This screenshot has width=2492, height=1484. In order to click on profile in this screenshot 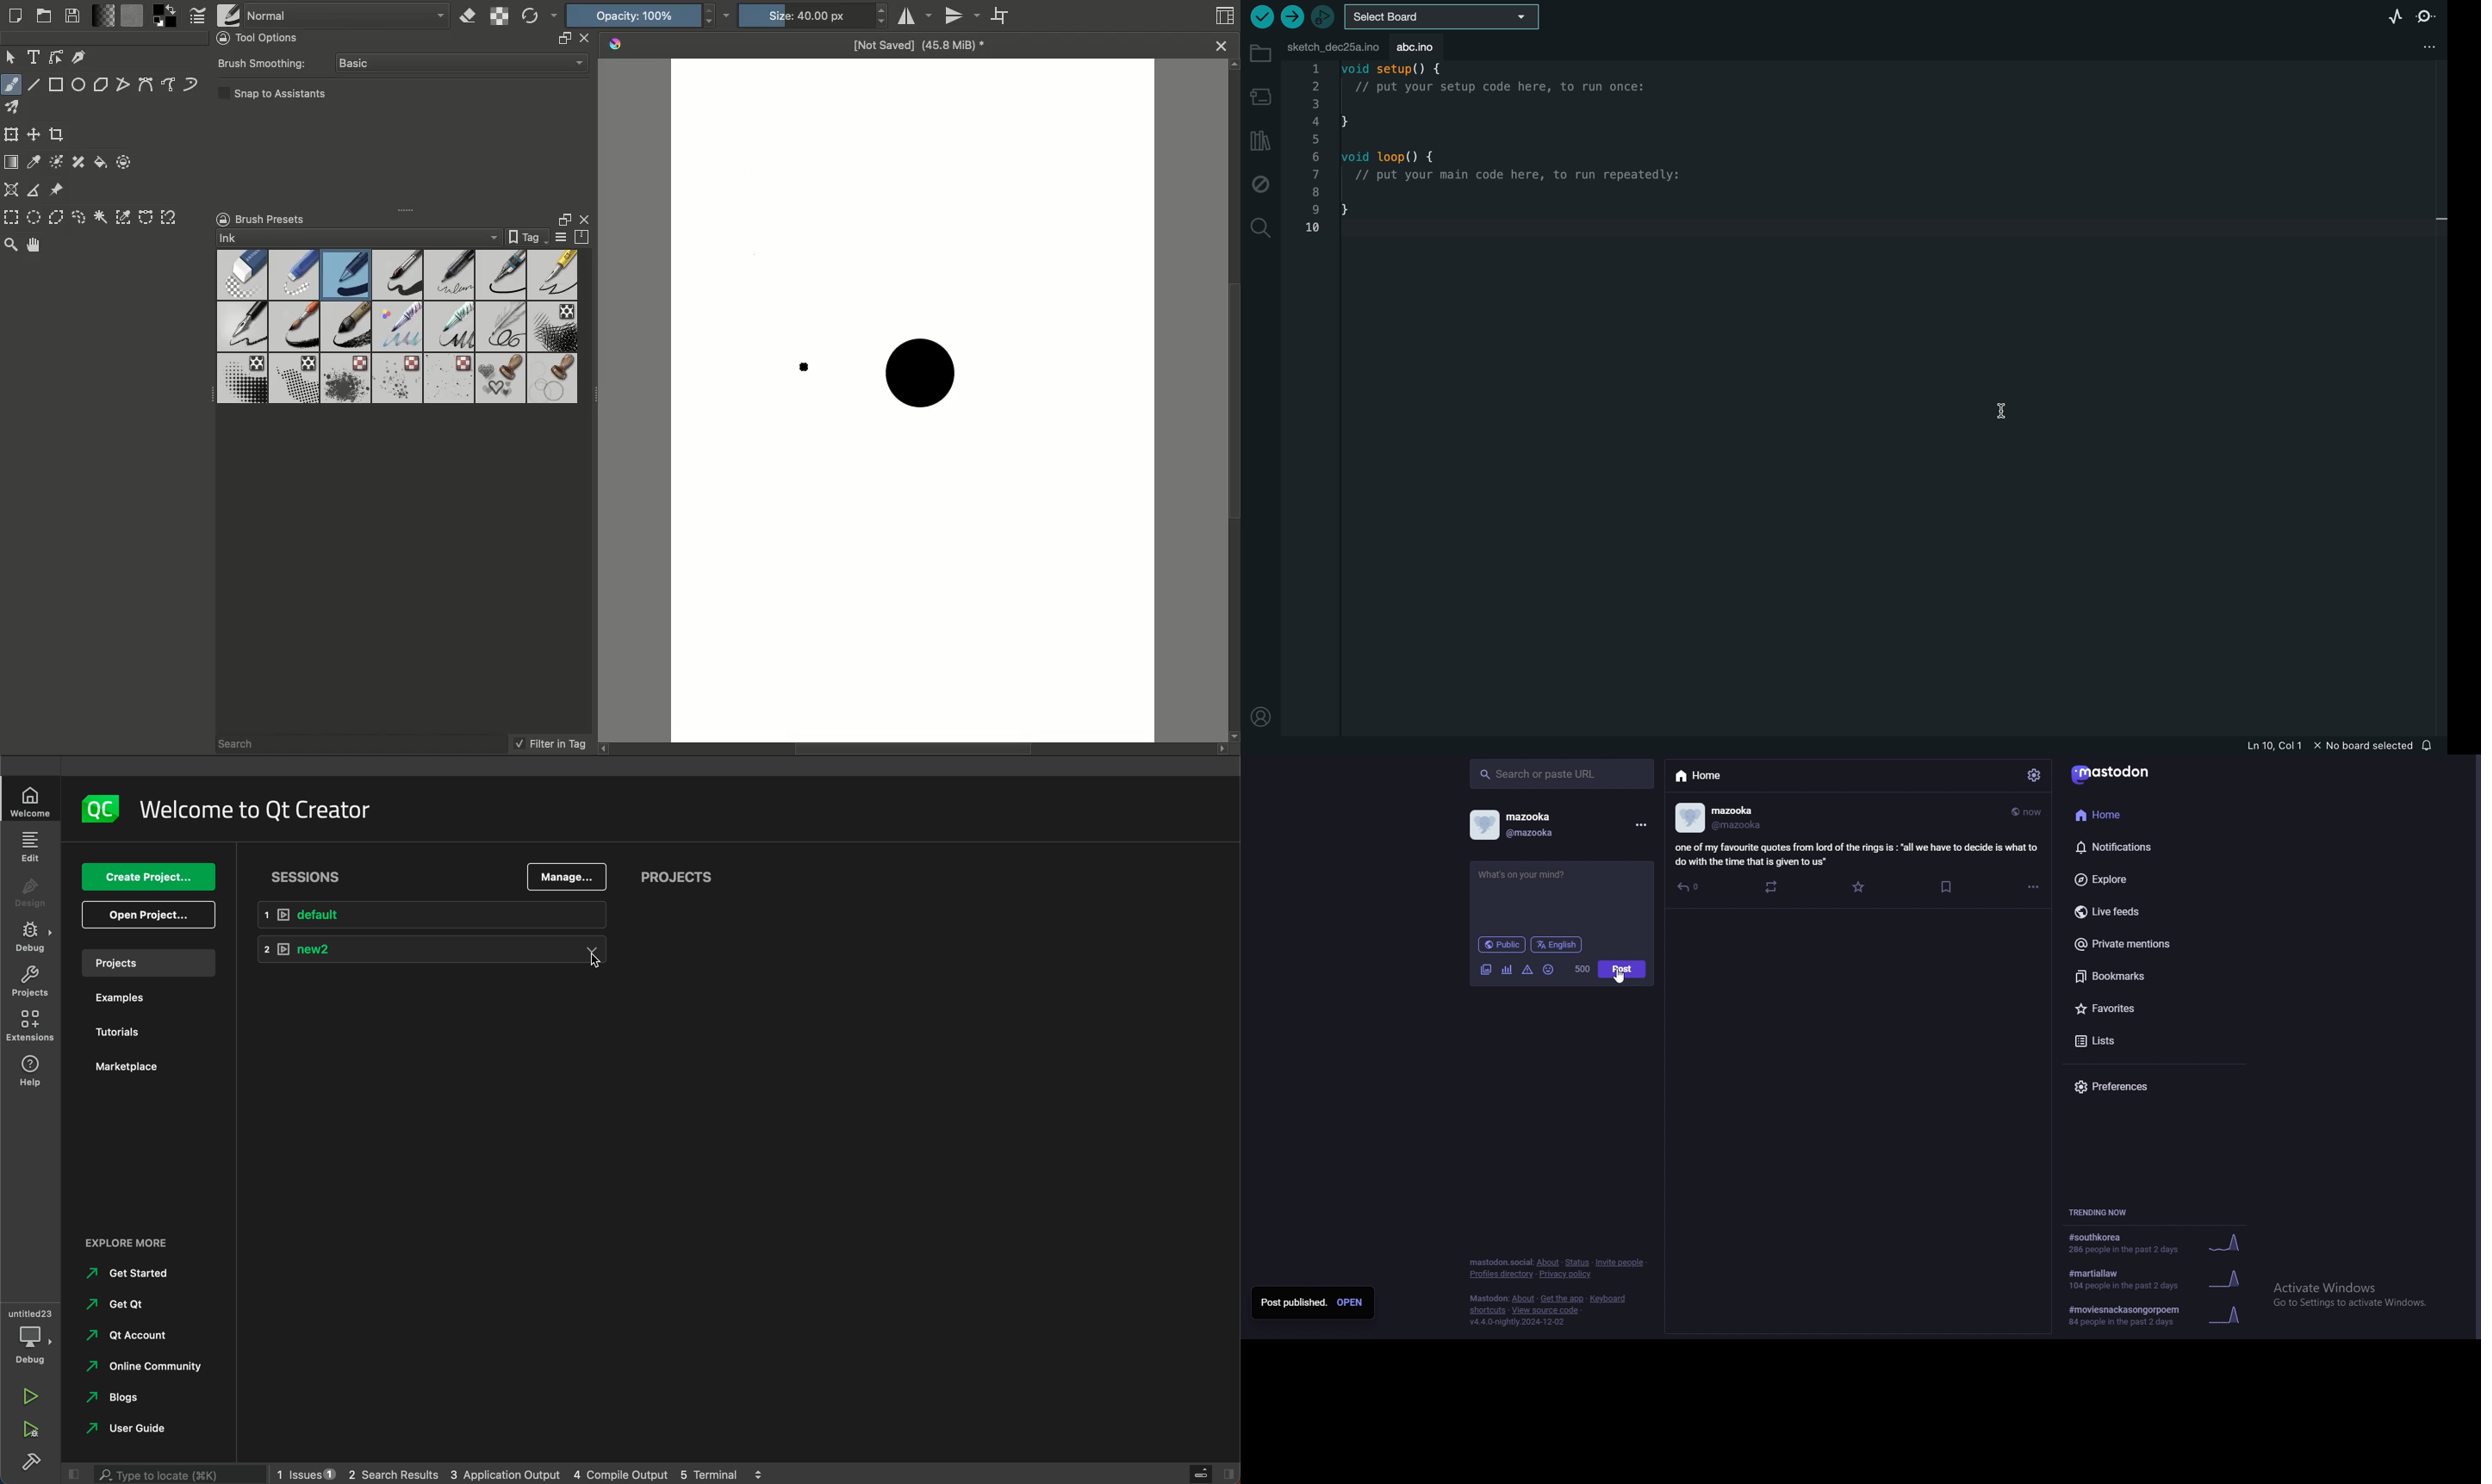, I will do `click(1515, 825)`.